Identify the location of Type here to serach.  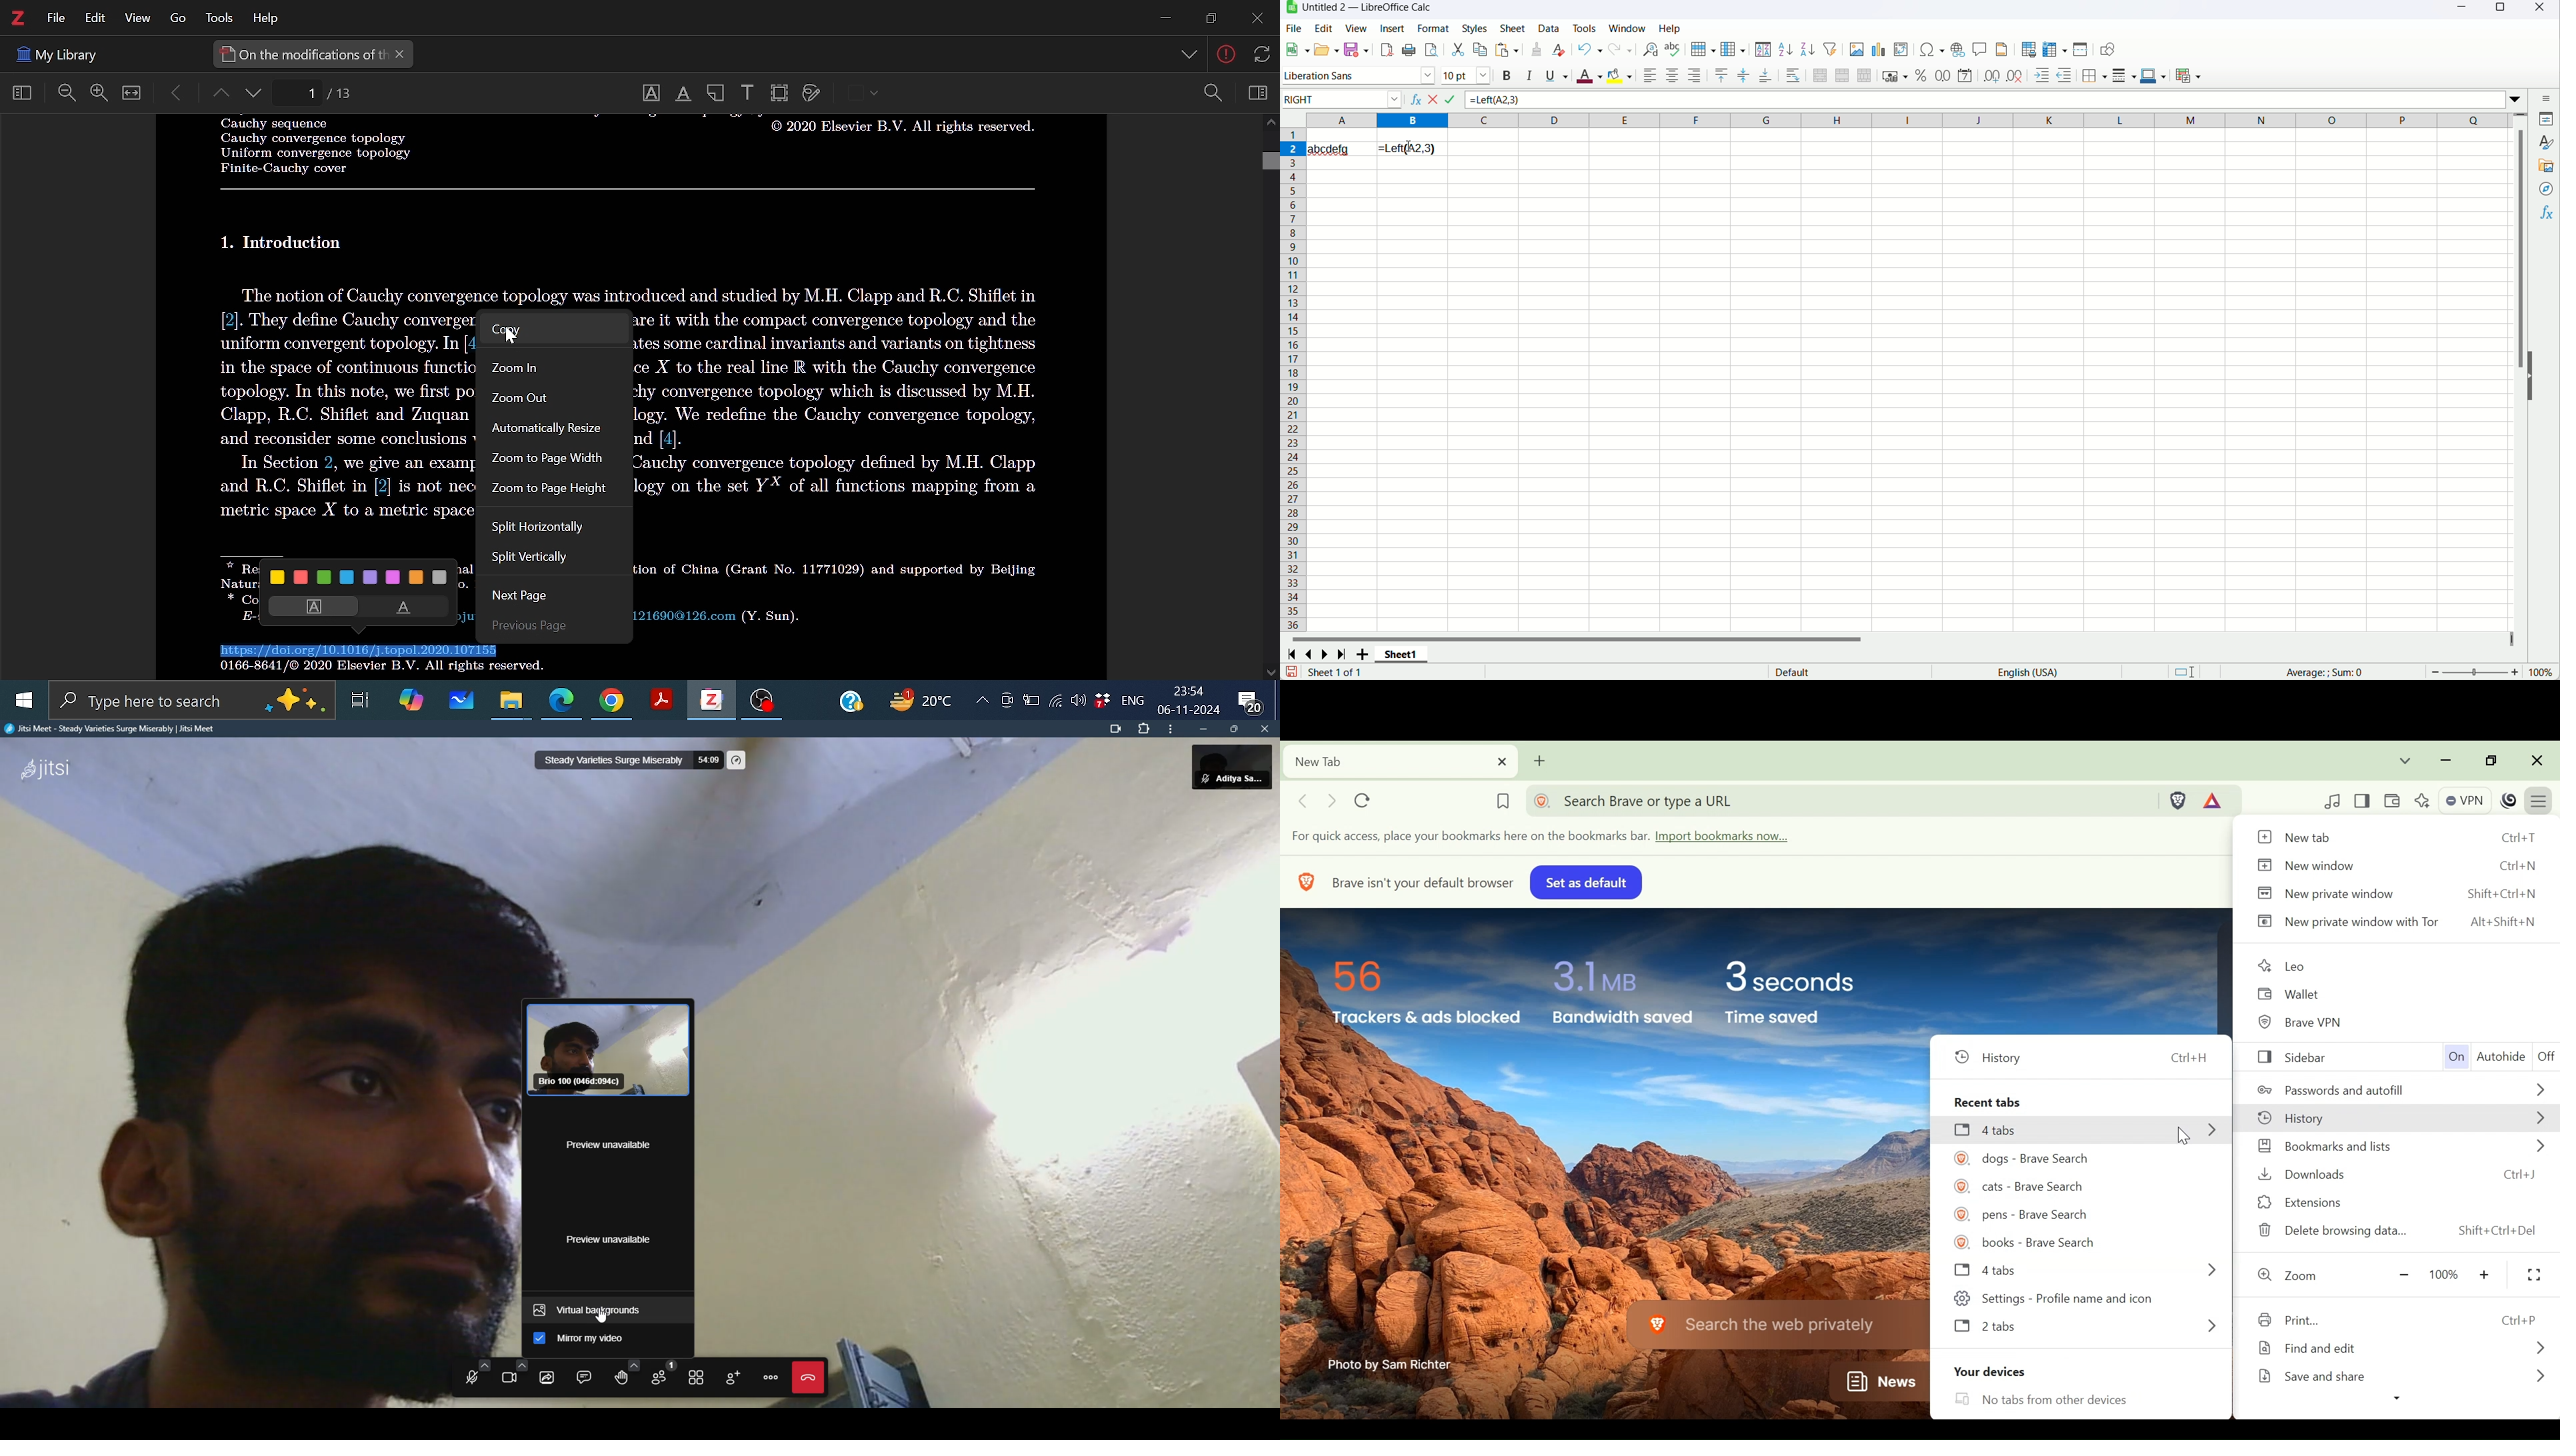
(190, 701).